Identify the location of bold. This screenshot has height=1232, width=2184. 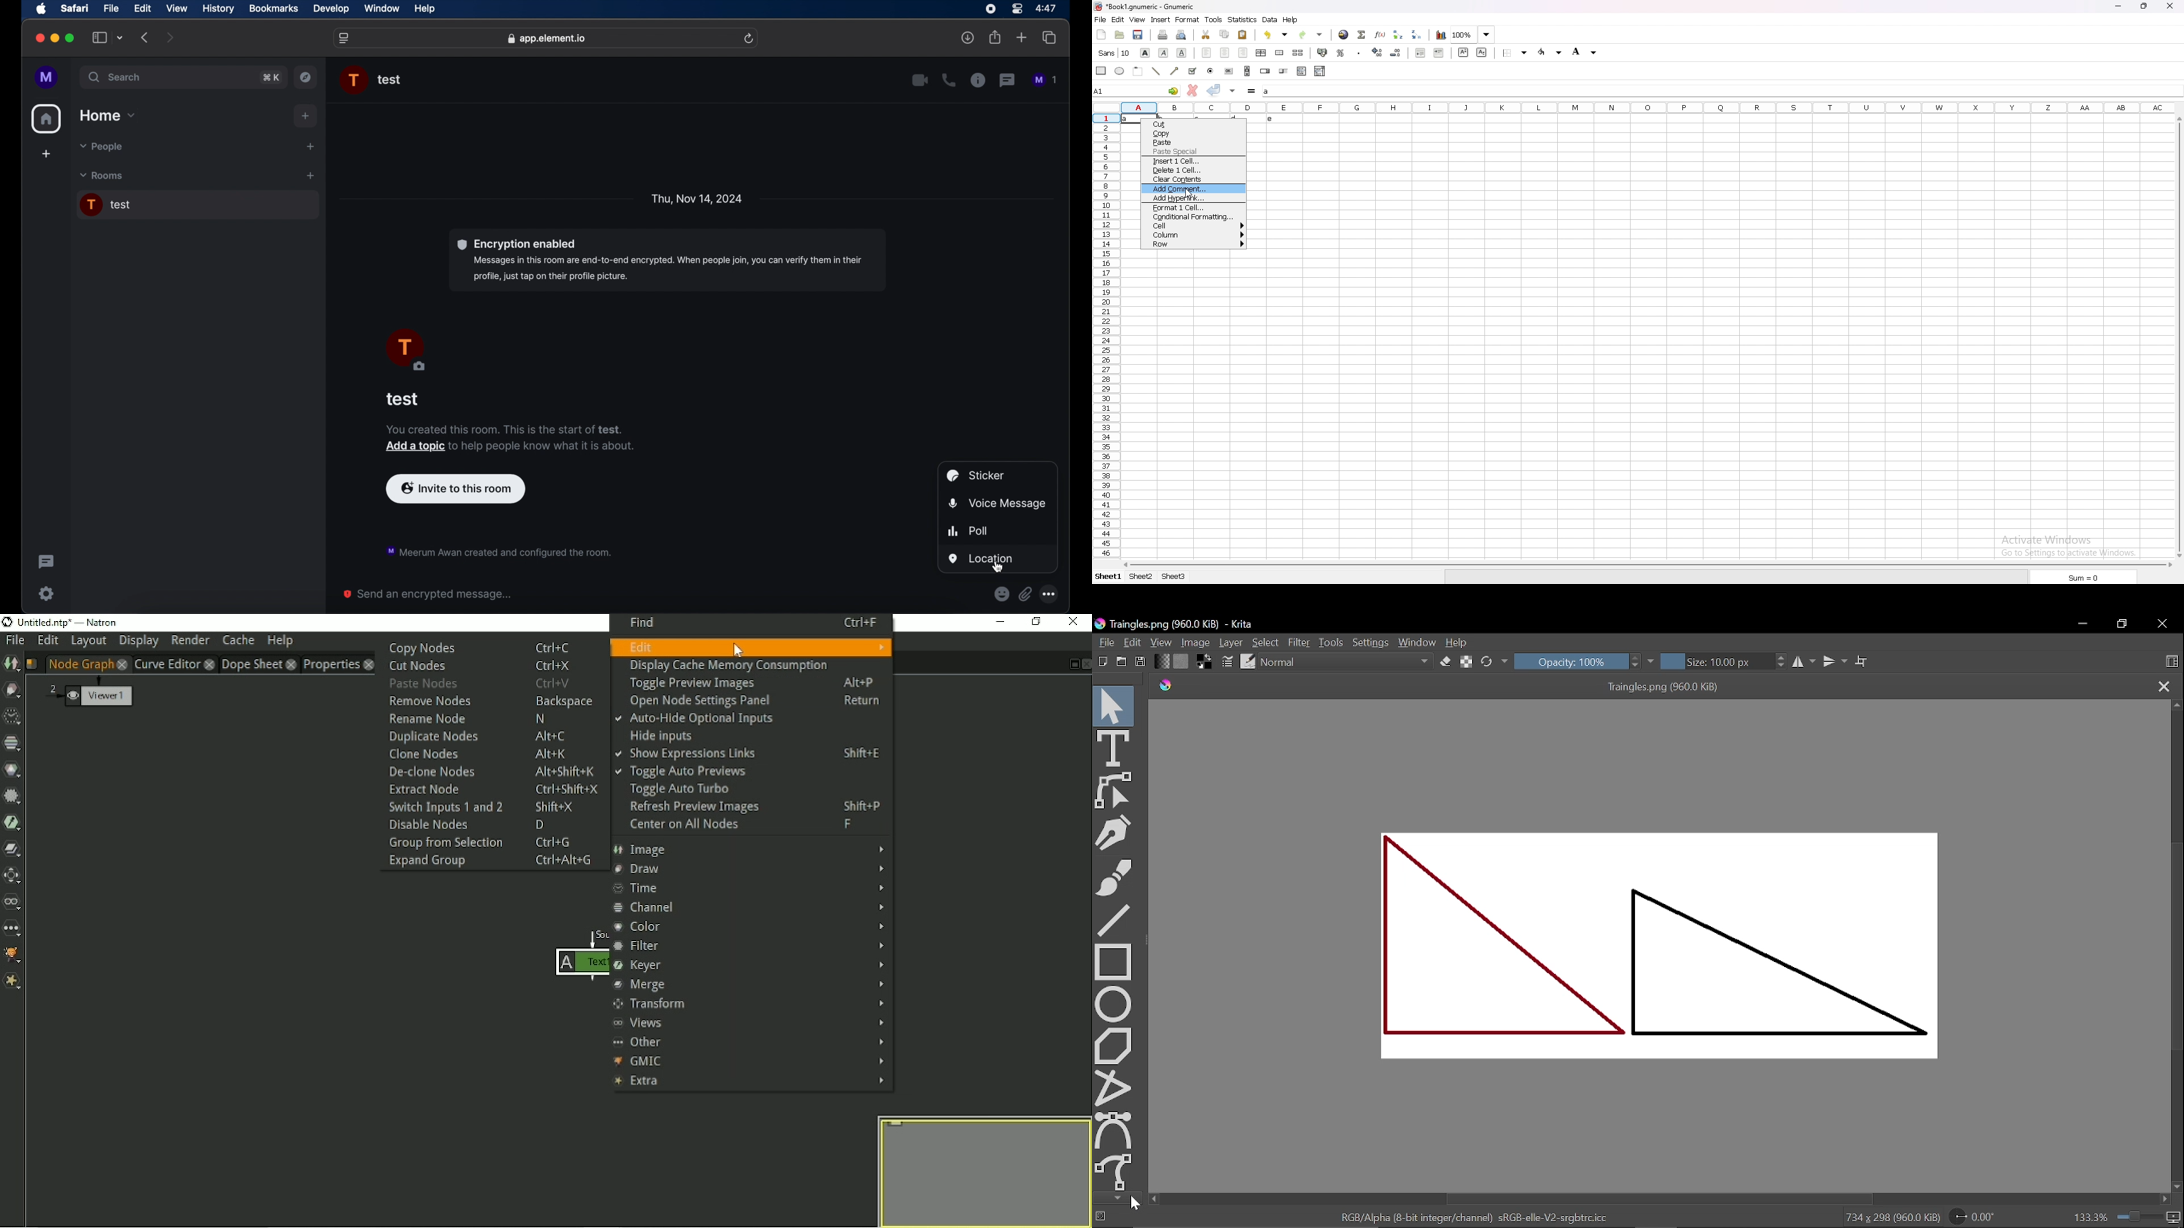
(1146, 53).